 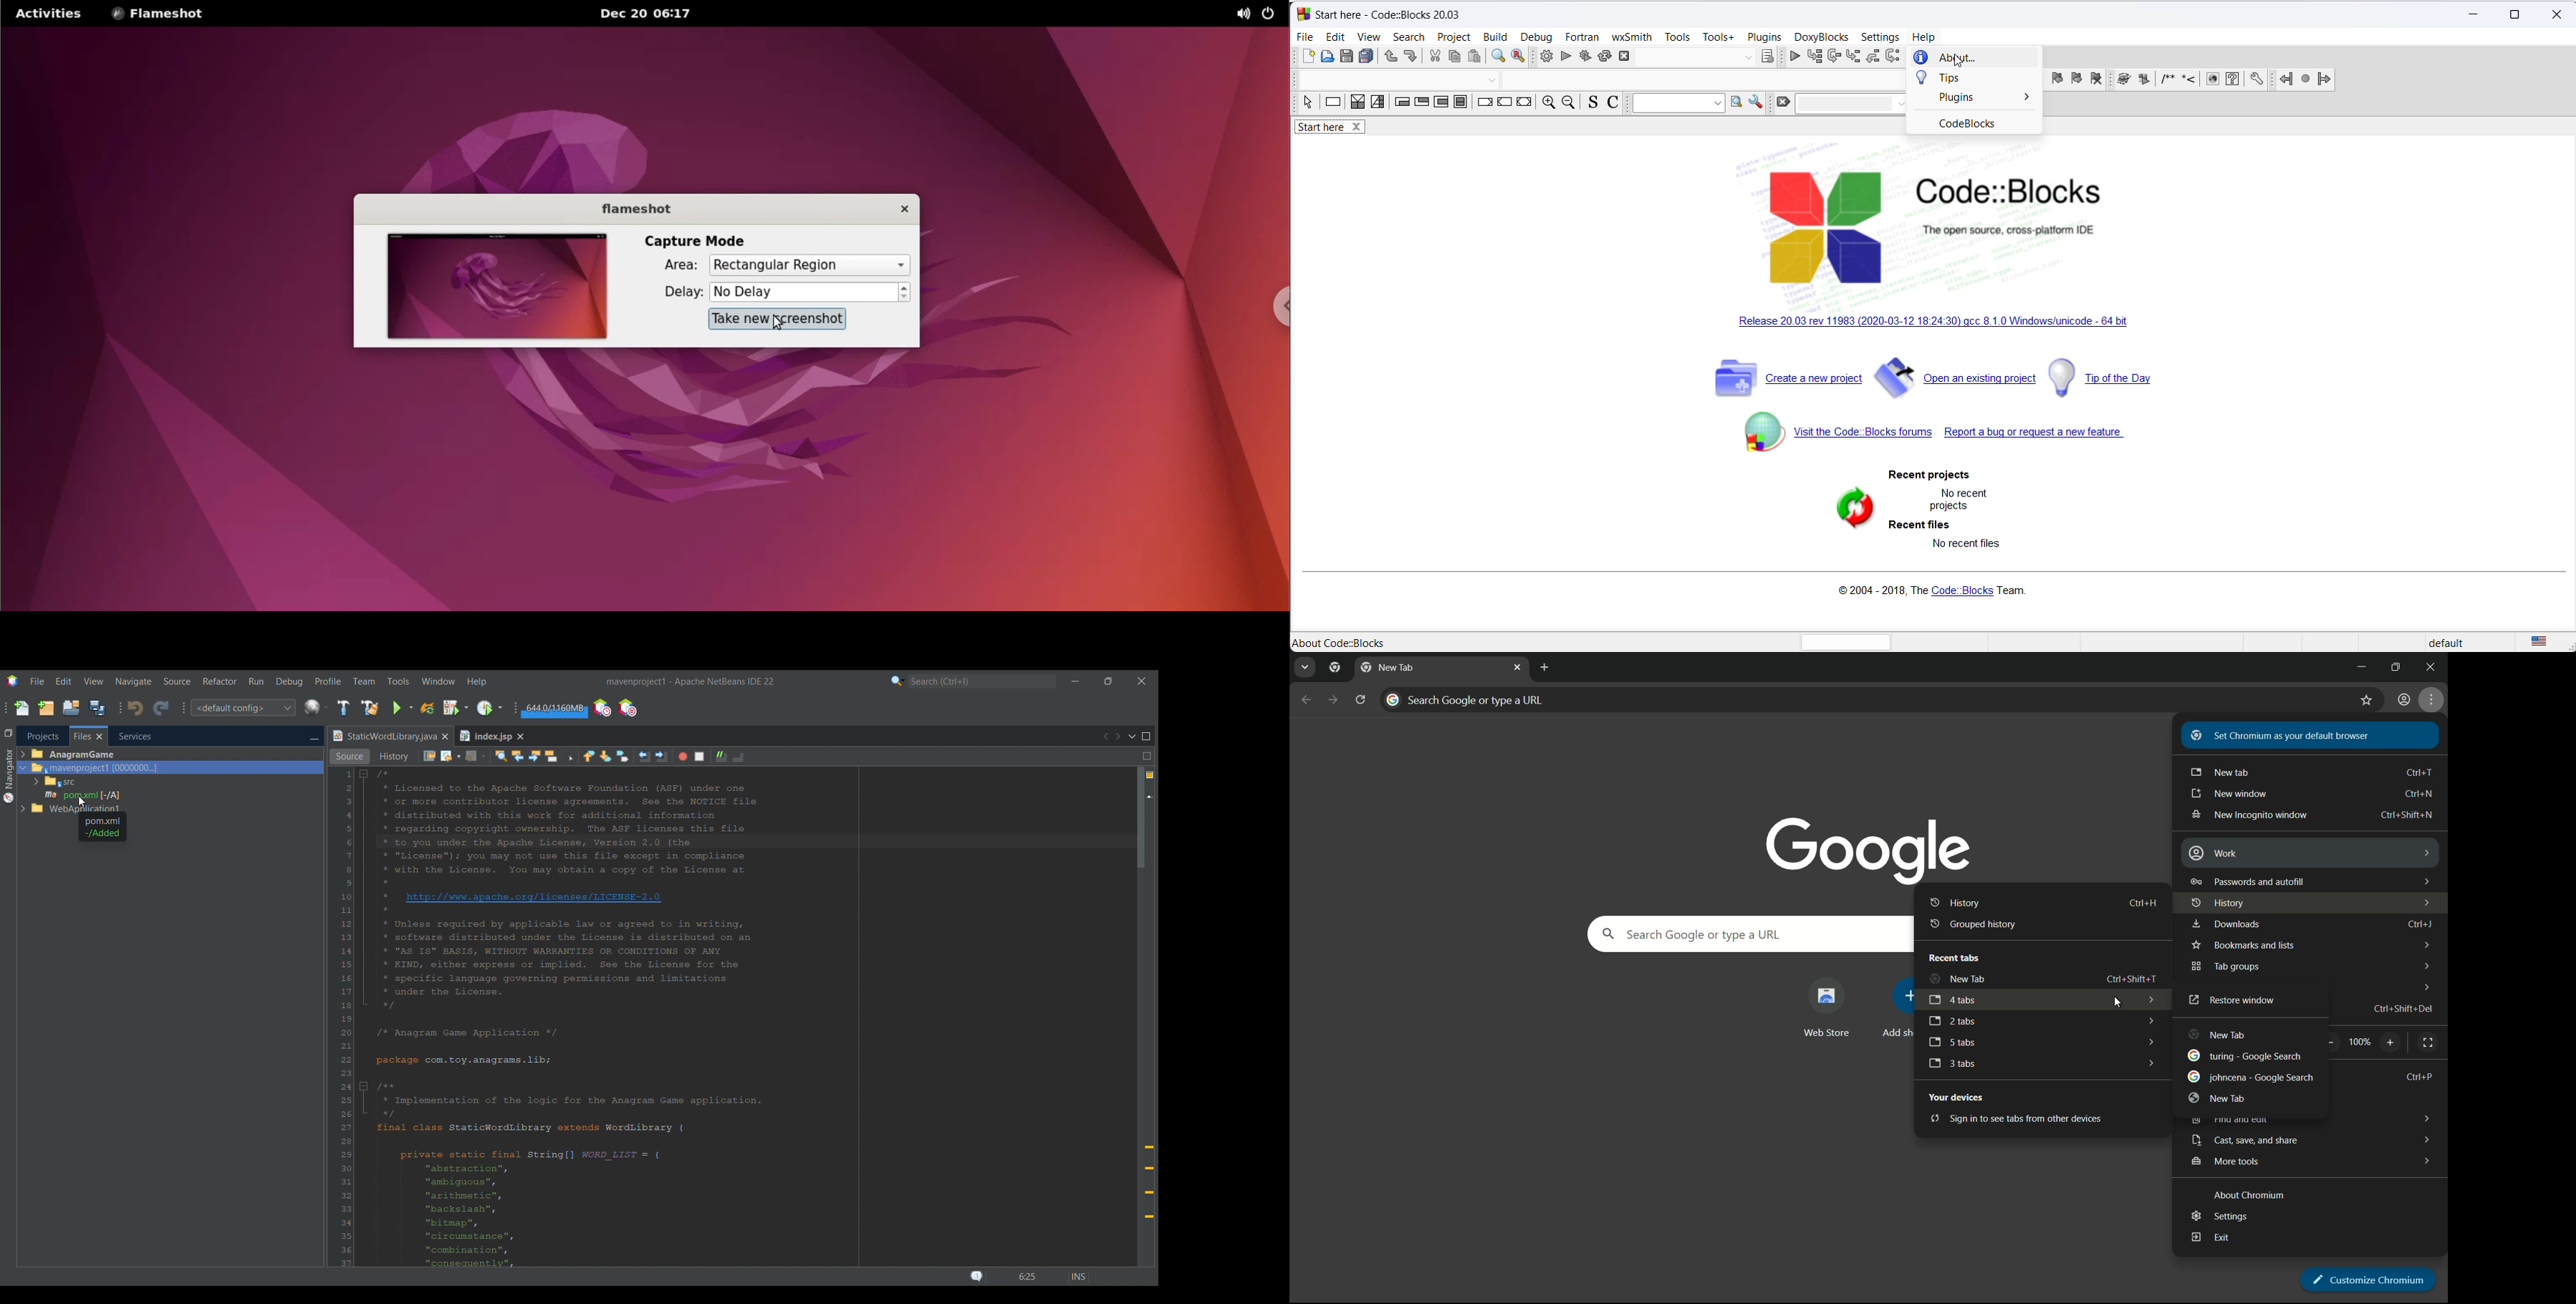 What do you see at coordinates (2150, 1062) in the screenshot?
I see `dropdown arrows` at bounding box center [2150, 1062].